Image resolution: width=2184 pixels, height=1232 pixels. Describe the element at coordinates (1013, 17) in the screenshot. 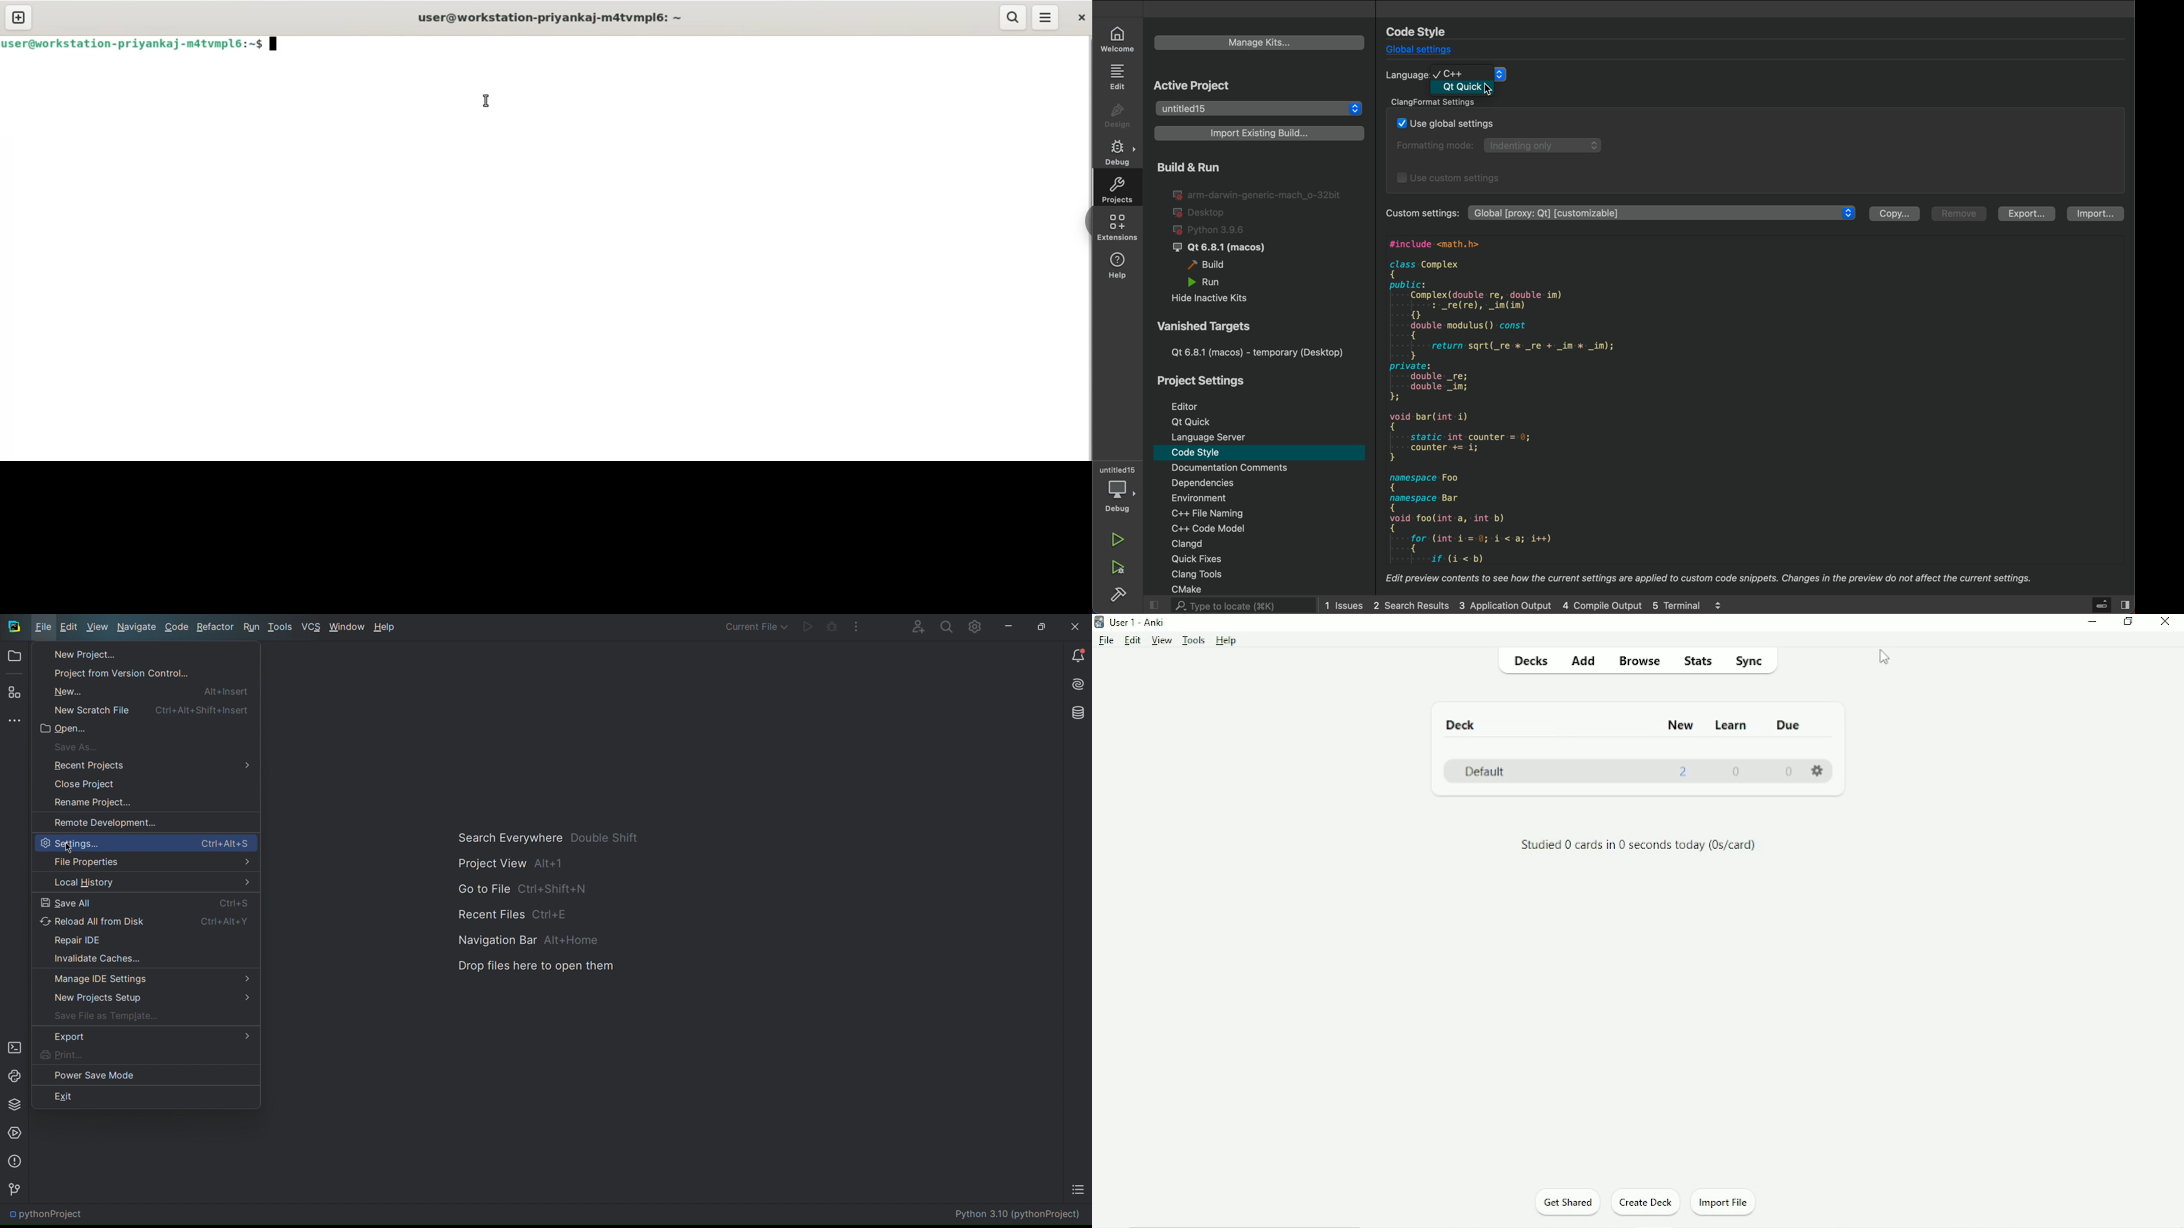

I see `search` at that location.